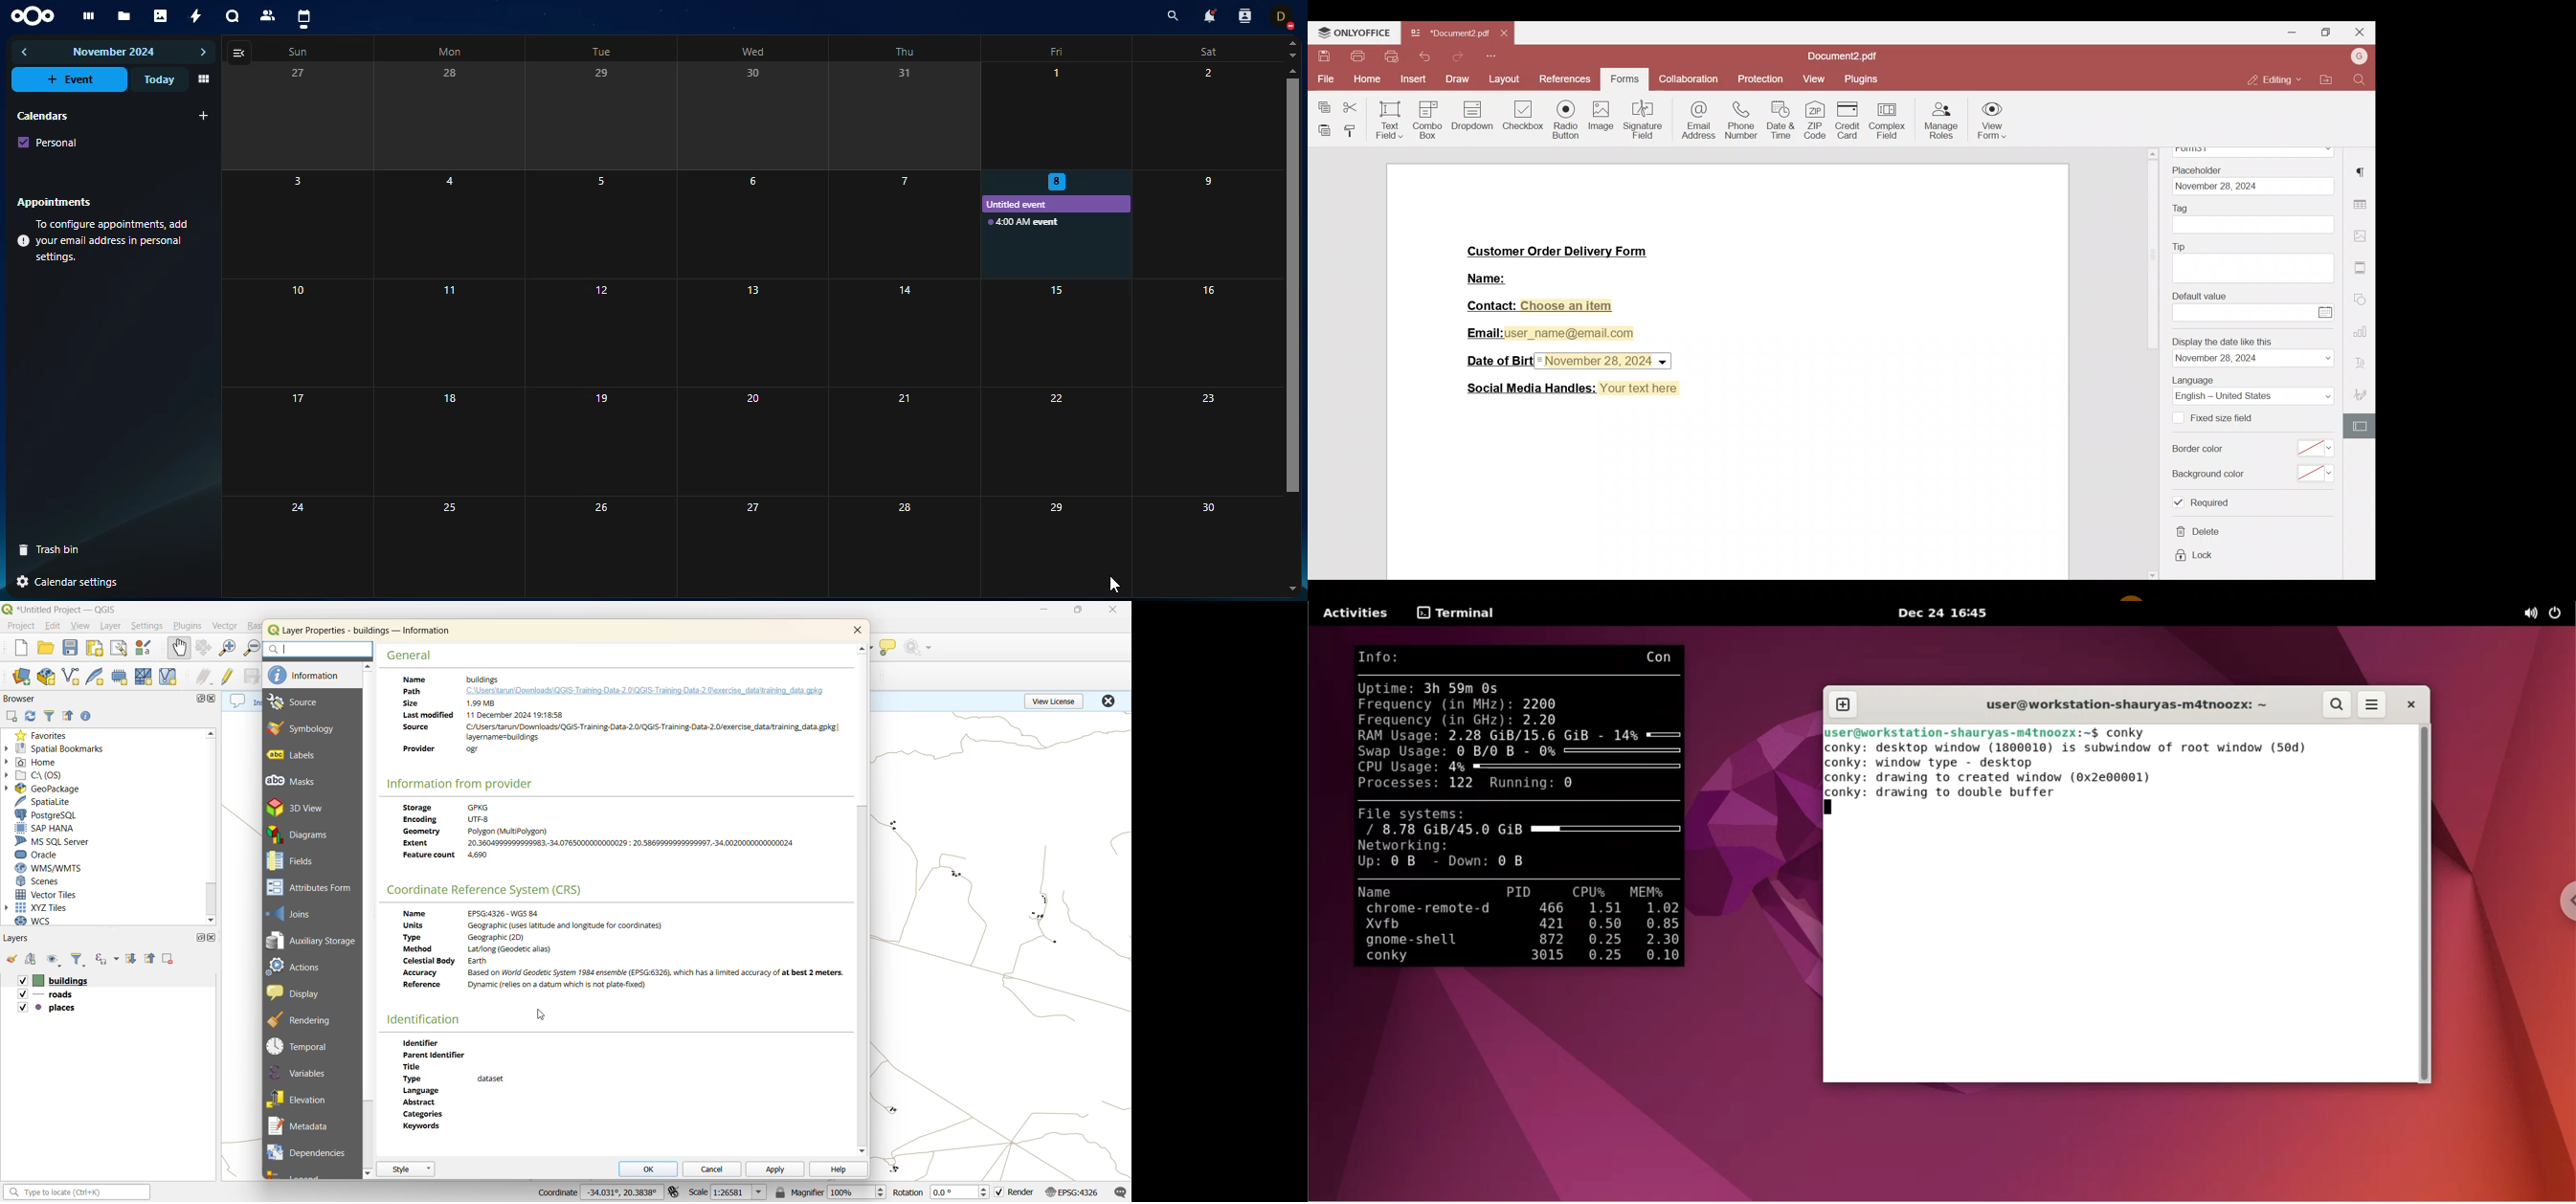 This screenshot has height=1204, width=2576. Describe the element at coordinates (1207, 15) in the screenshot. I see `notifications` at that location.